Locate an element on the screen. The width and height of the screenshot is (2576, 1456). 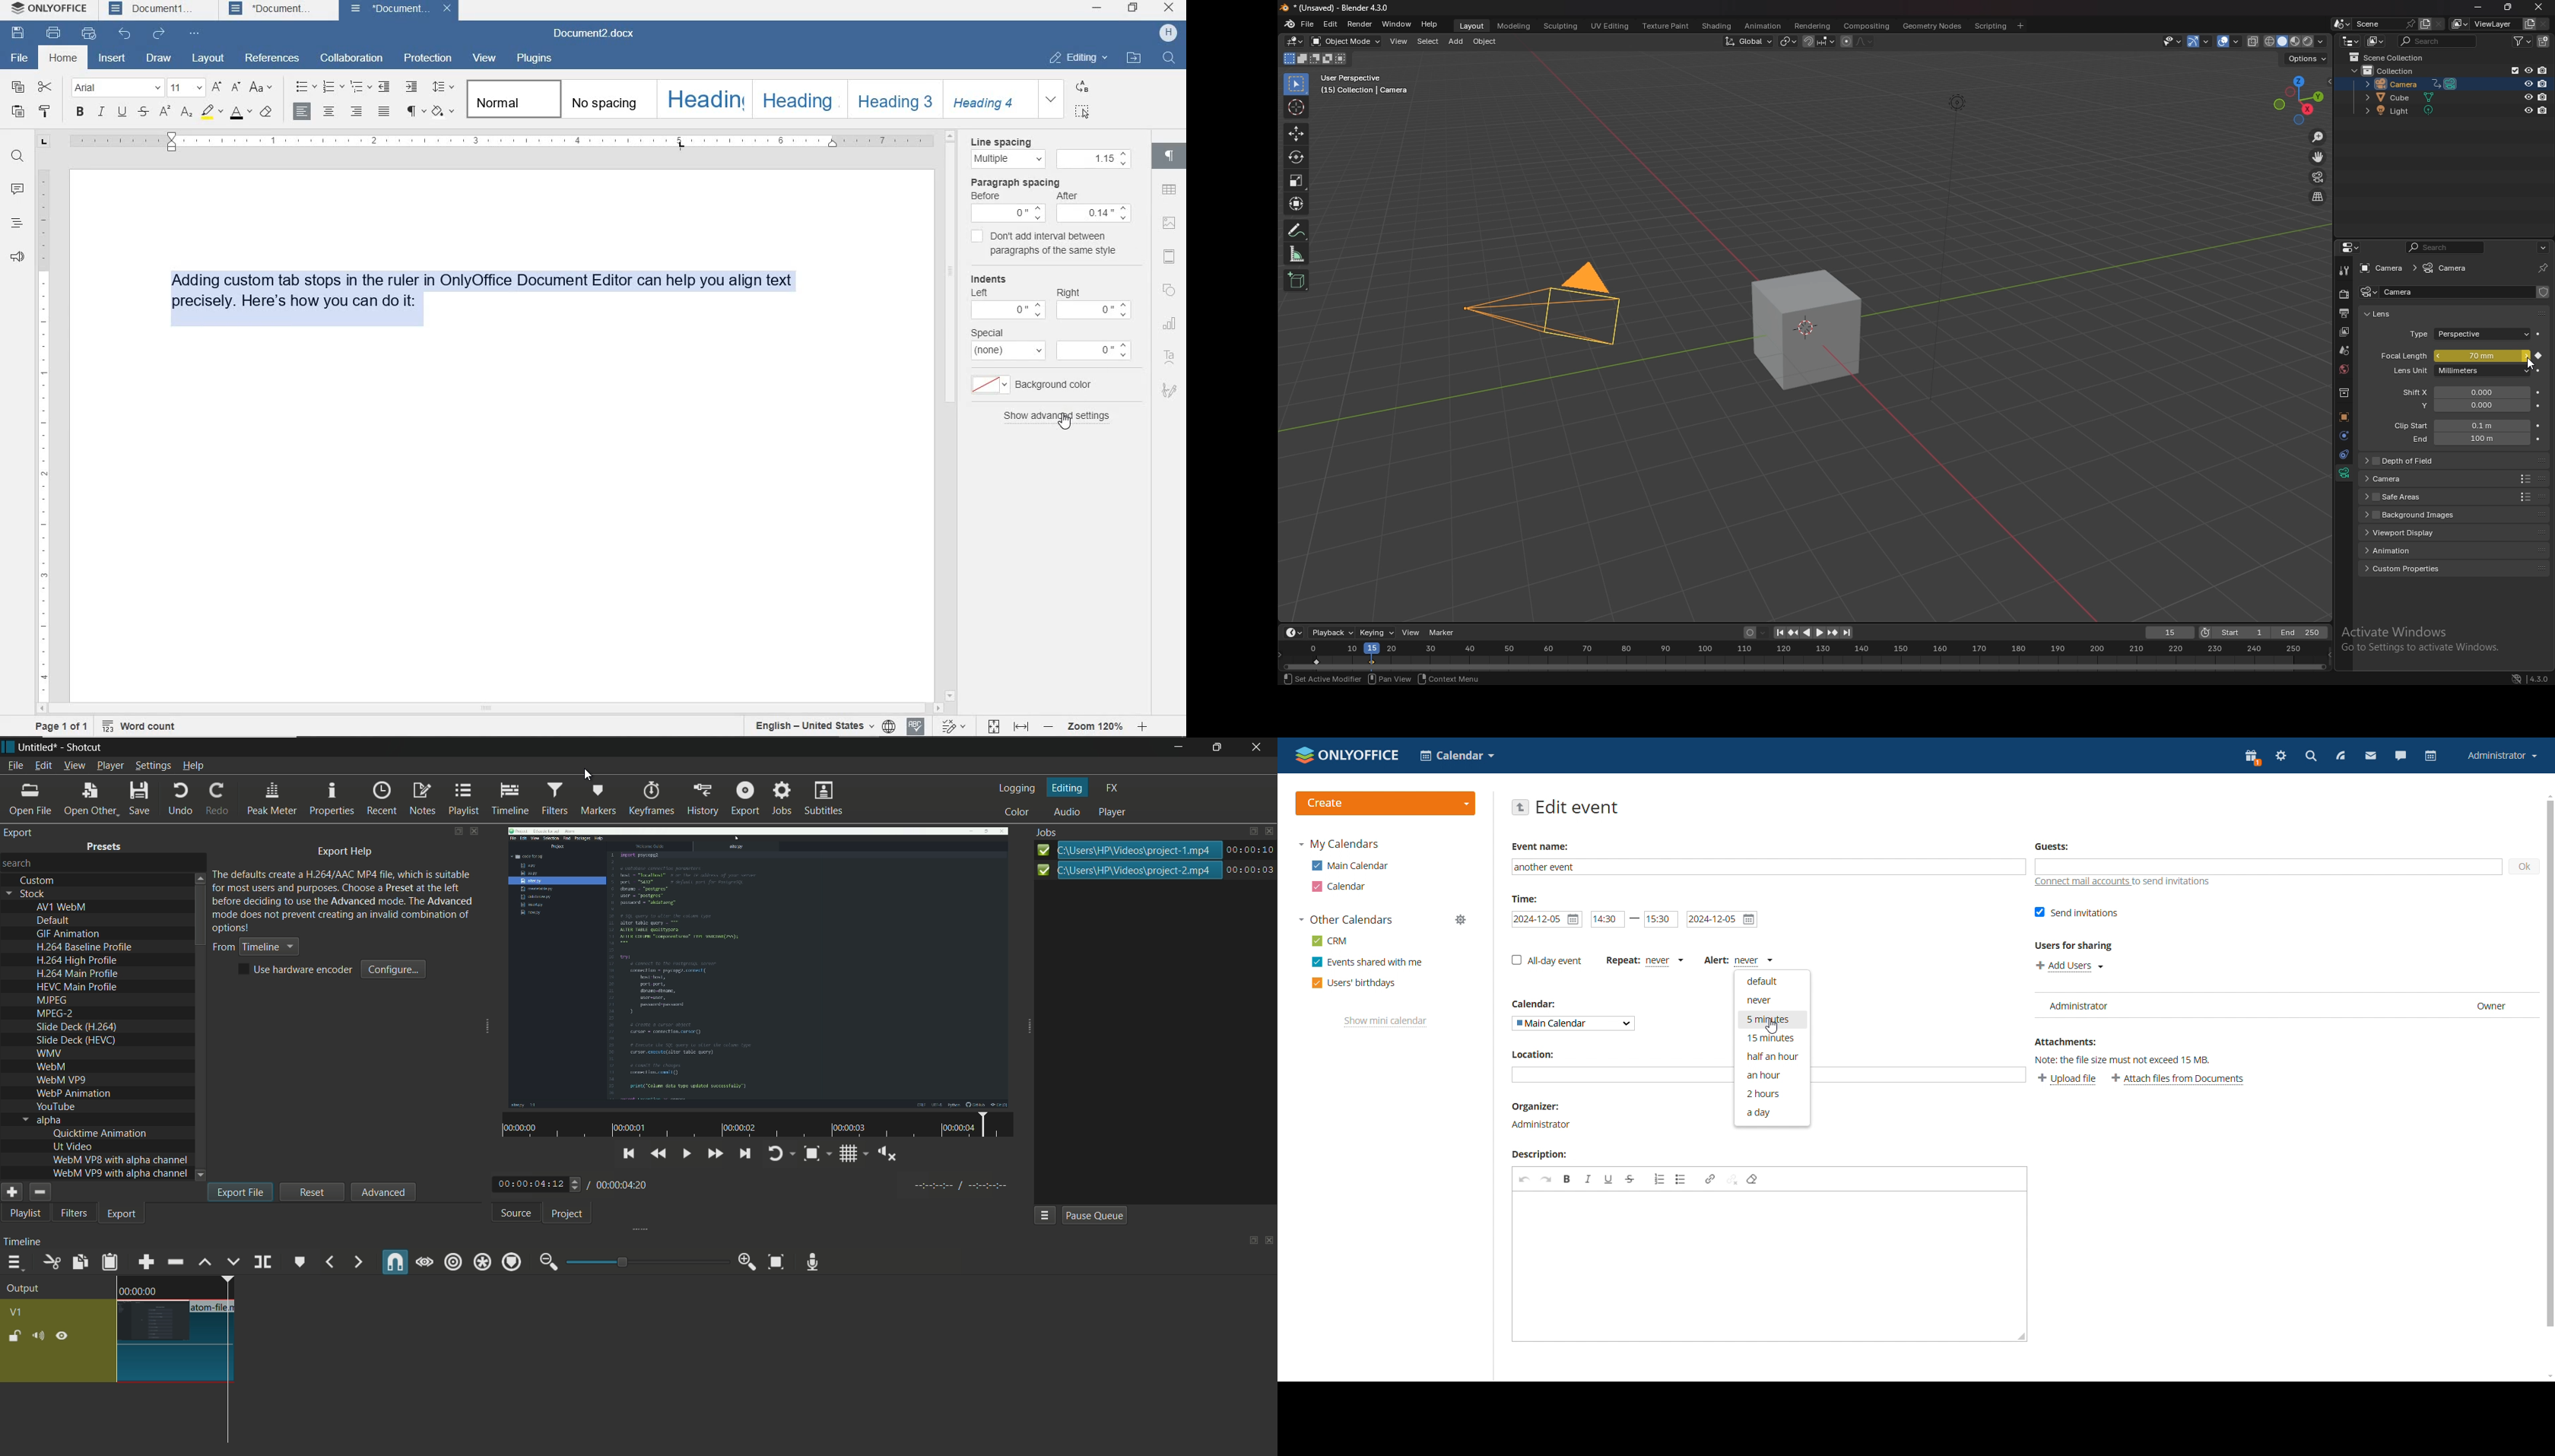
change layout is located at coordinates (1249, 1241).